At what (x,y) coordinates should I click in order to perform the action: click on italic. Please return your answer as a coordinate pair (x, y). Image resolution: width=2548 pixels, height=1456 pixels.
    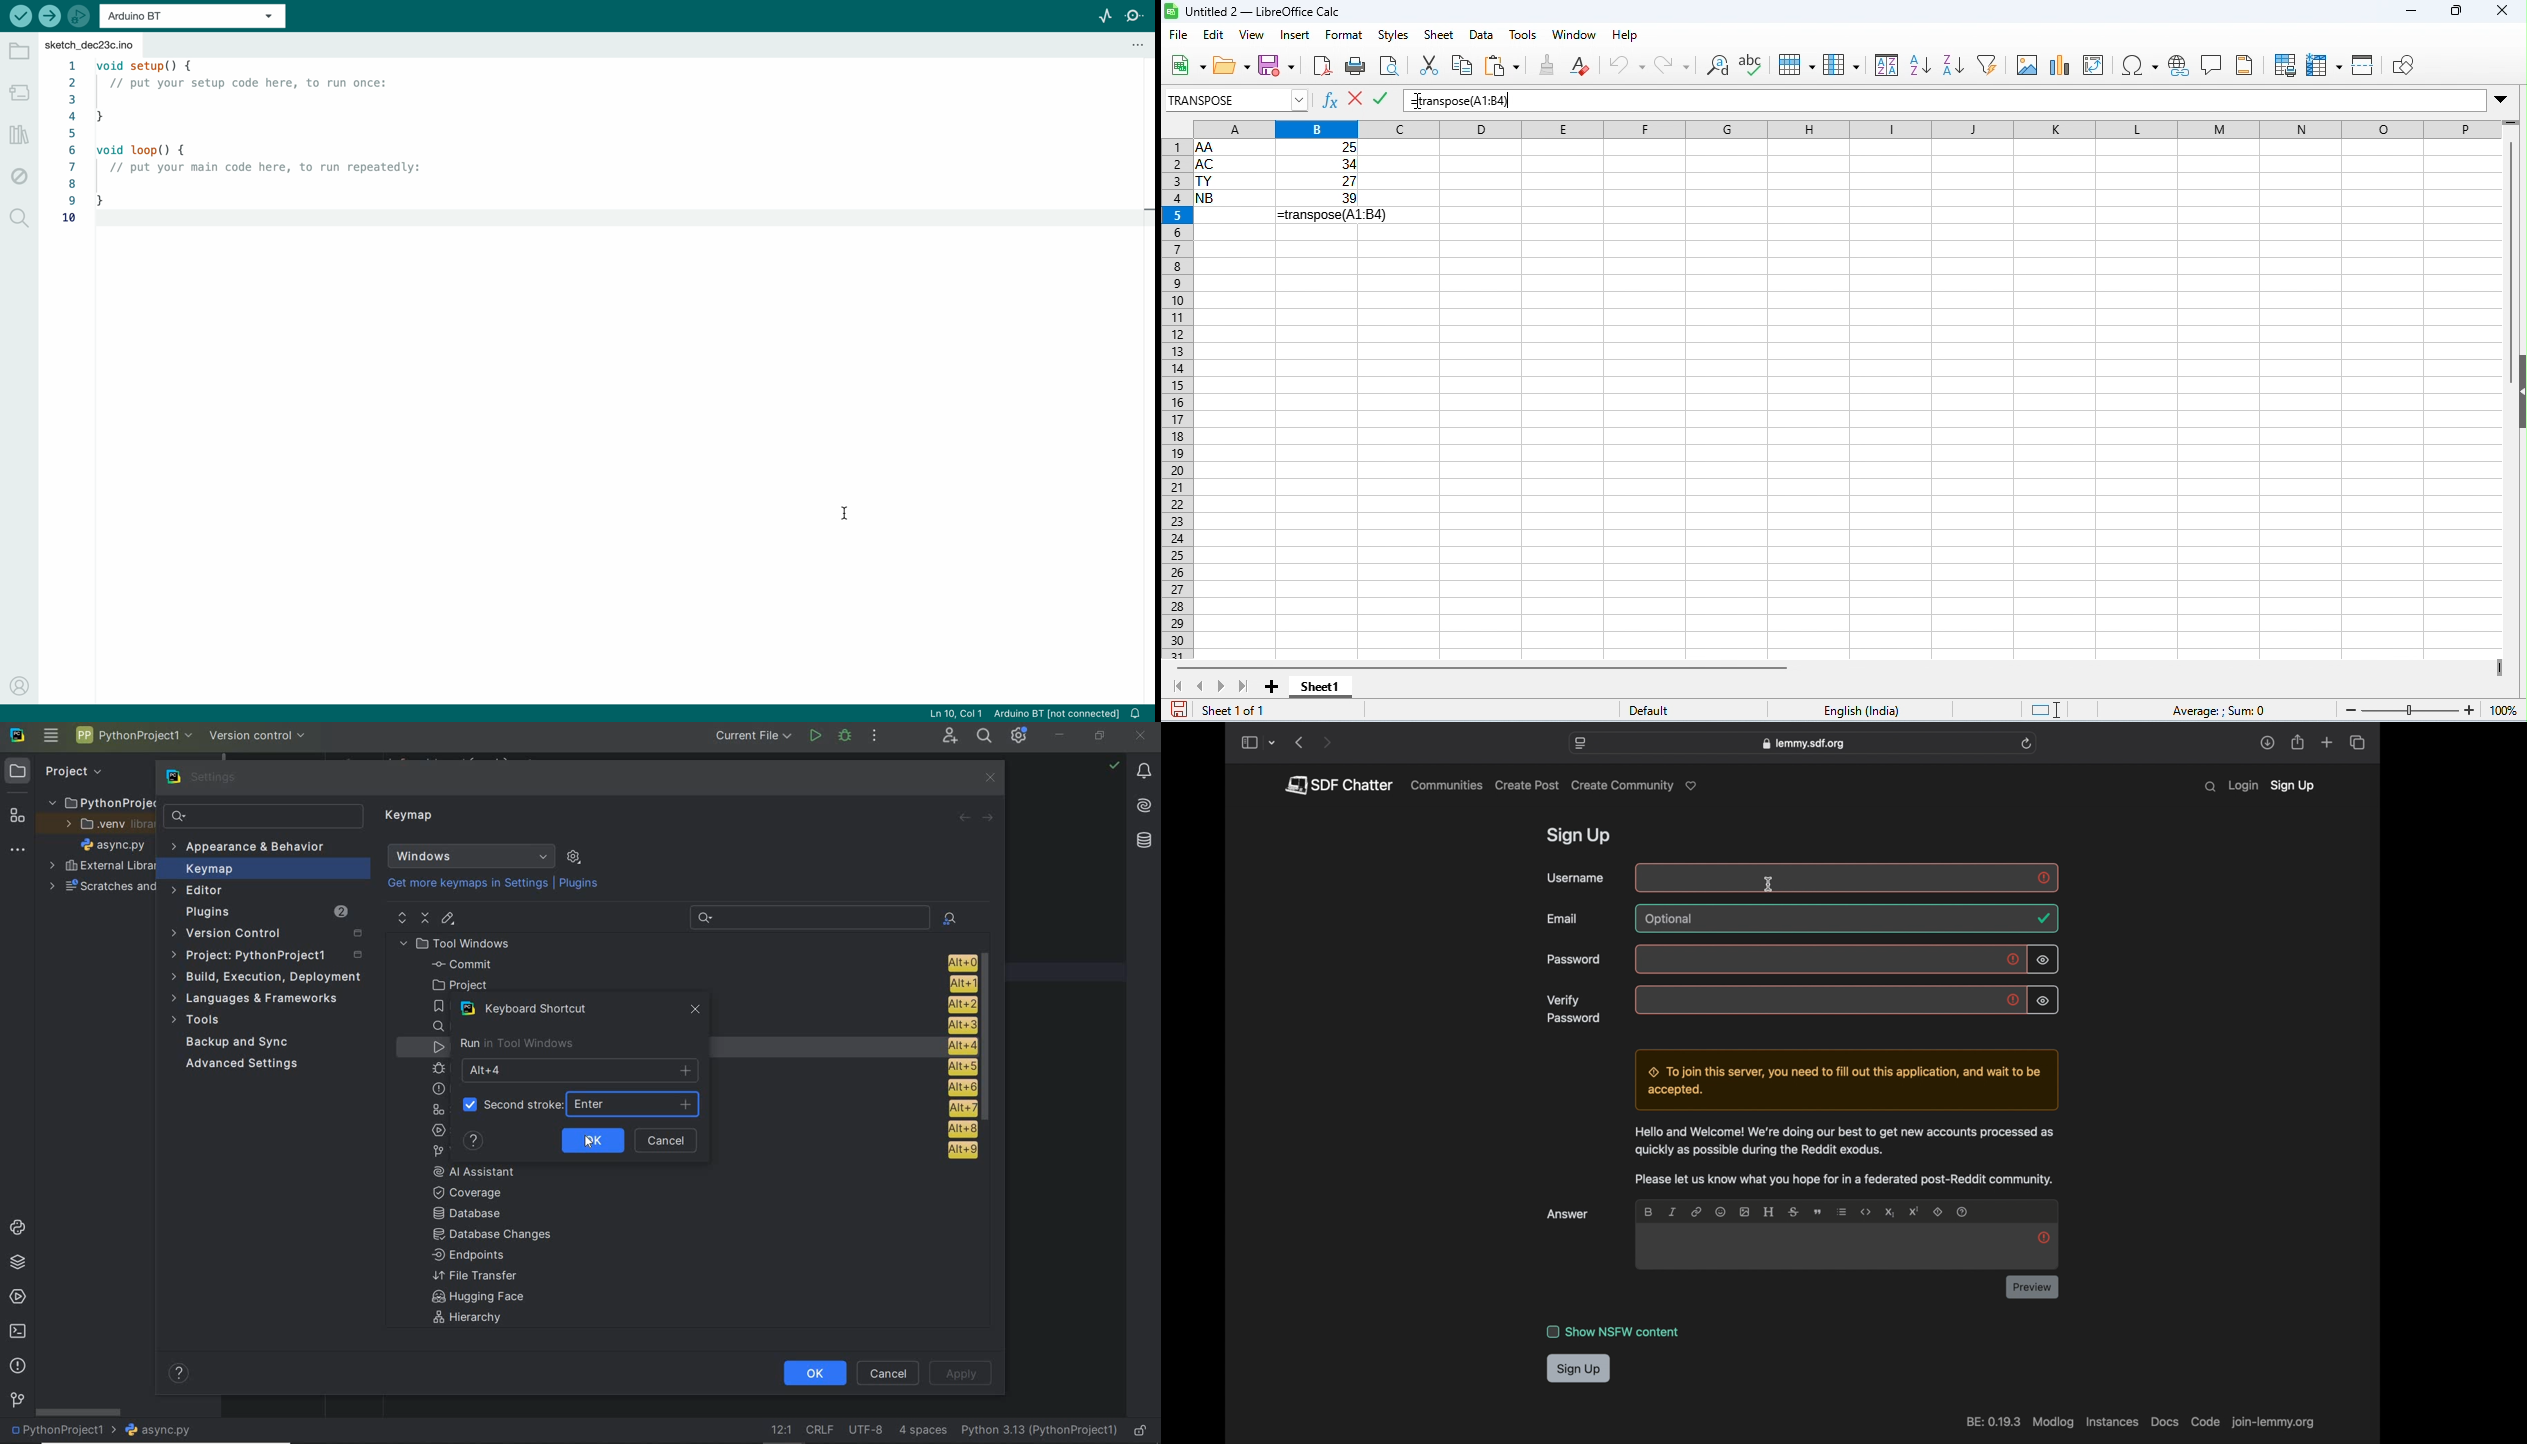
    Looking at the image, I should click on (1672, 1211).